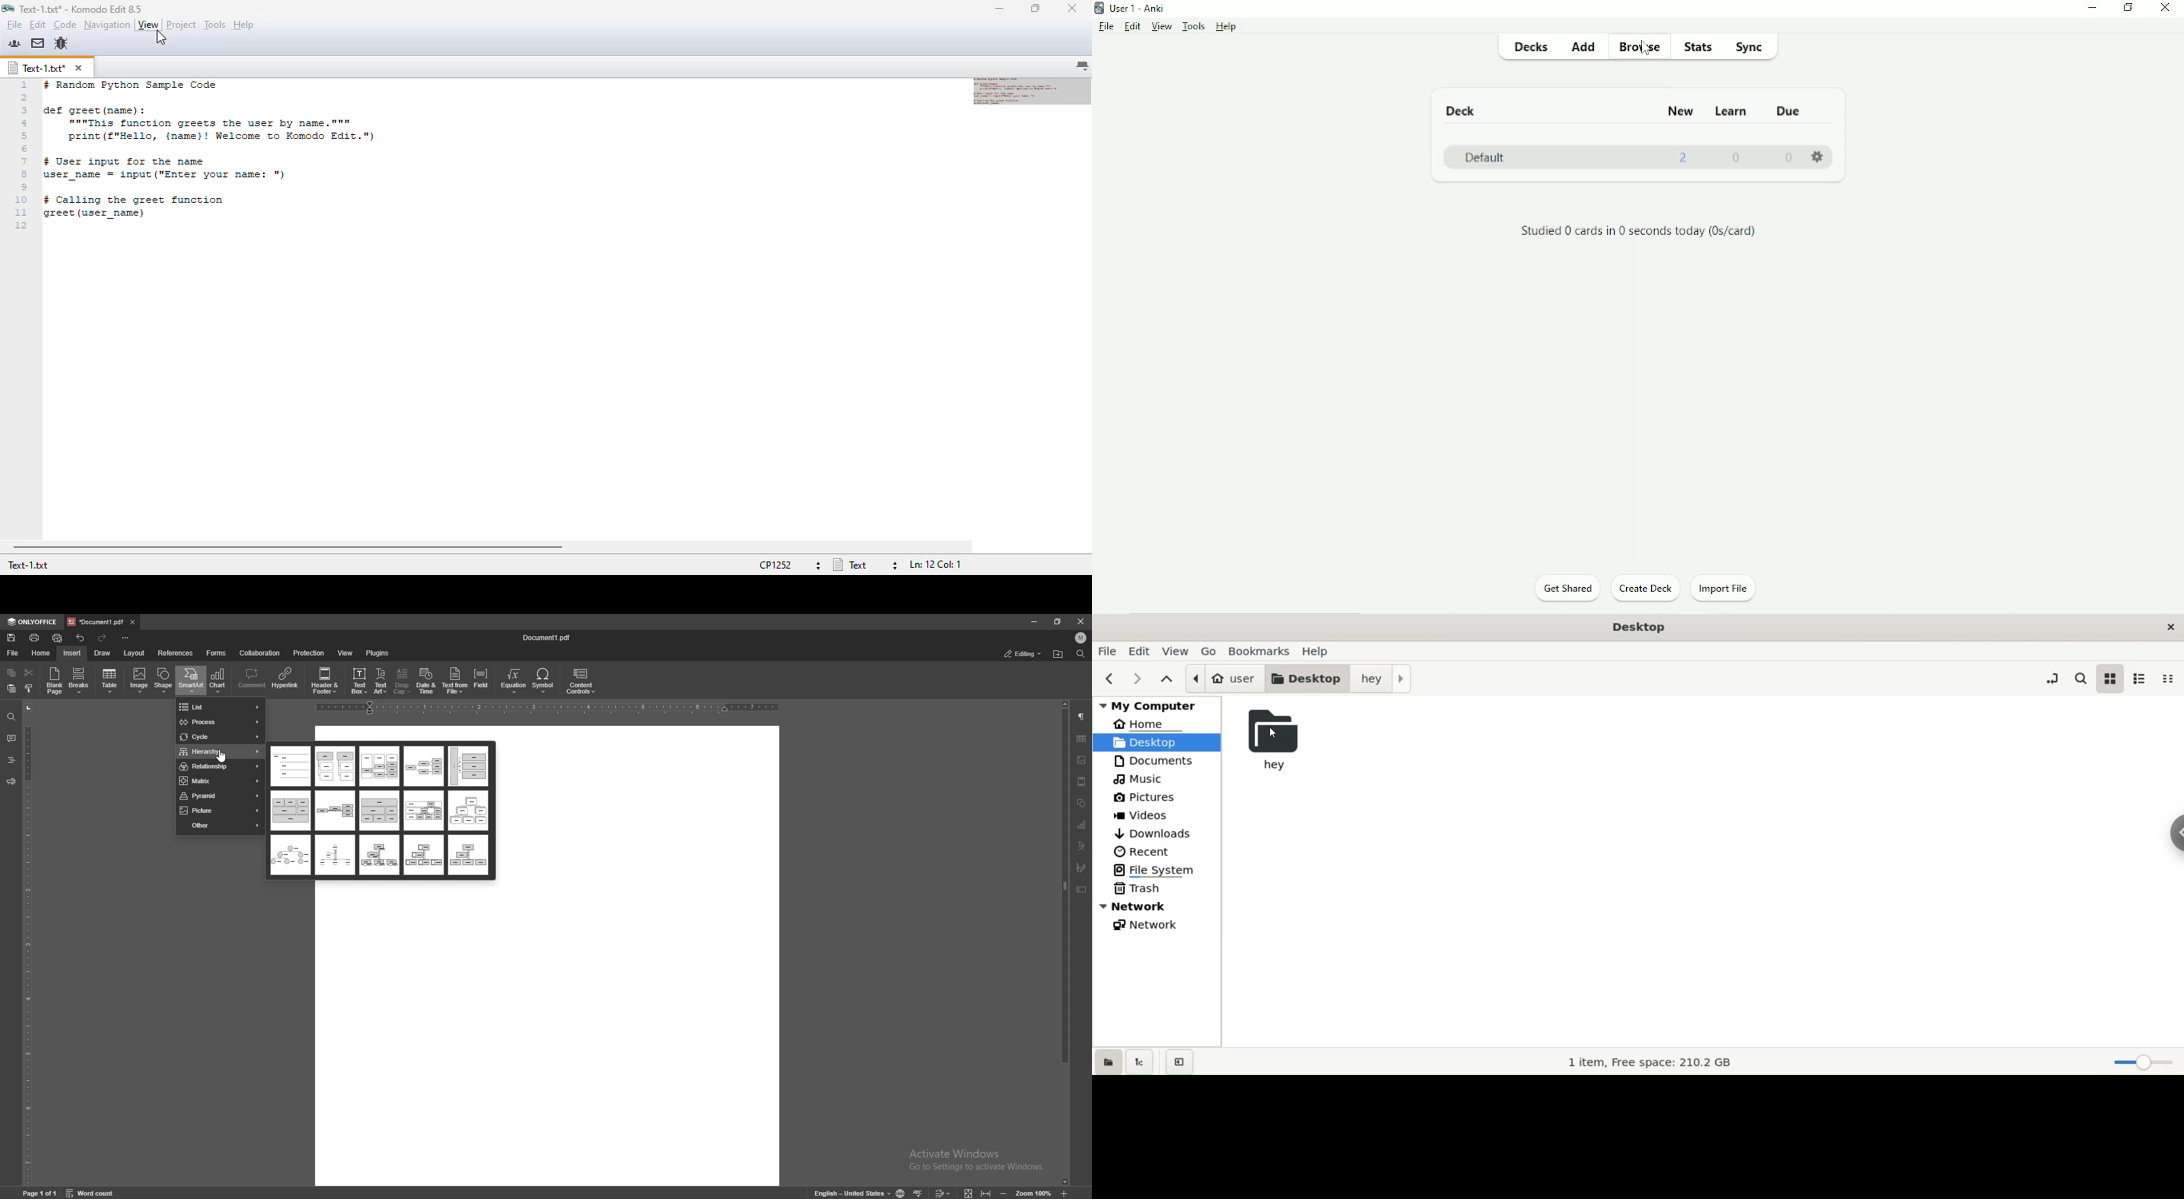 The height and width of the screenshot is (1204, 2184). Describe the element at coordinates (1081, 621) in the screenshot. I see `close` at that location.